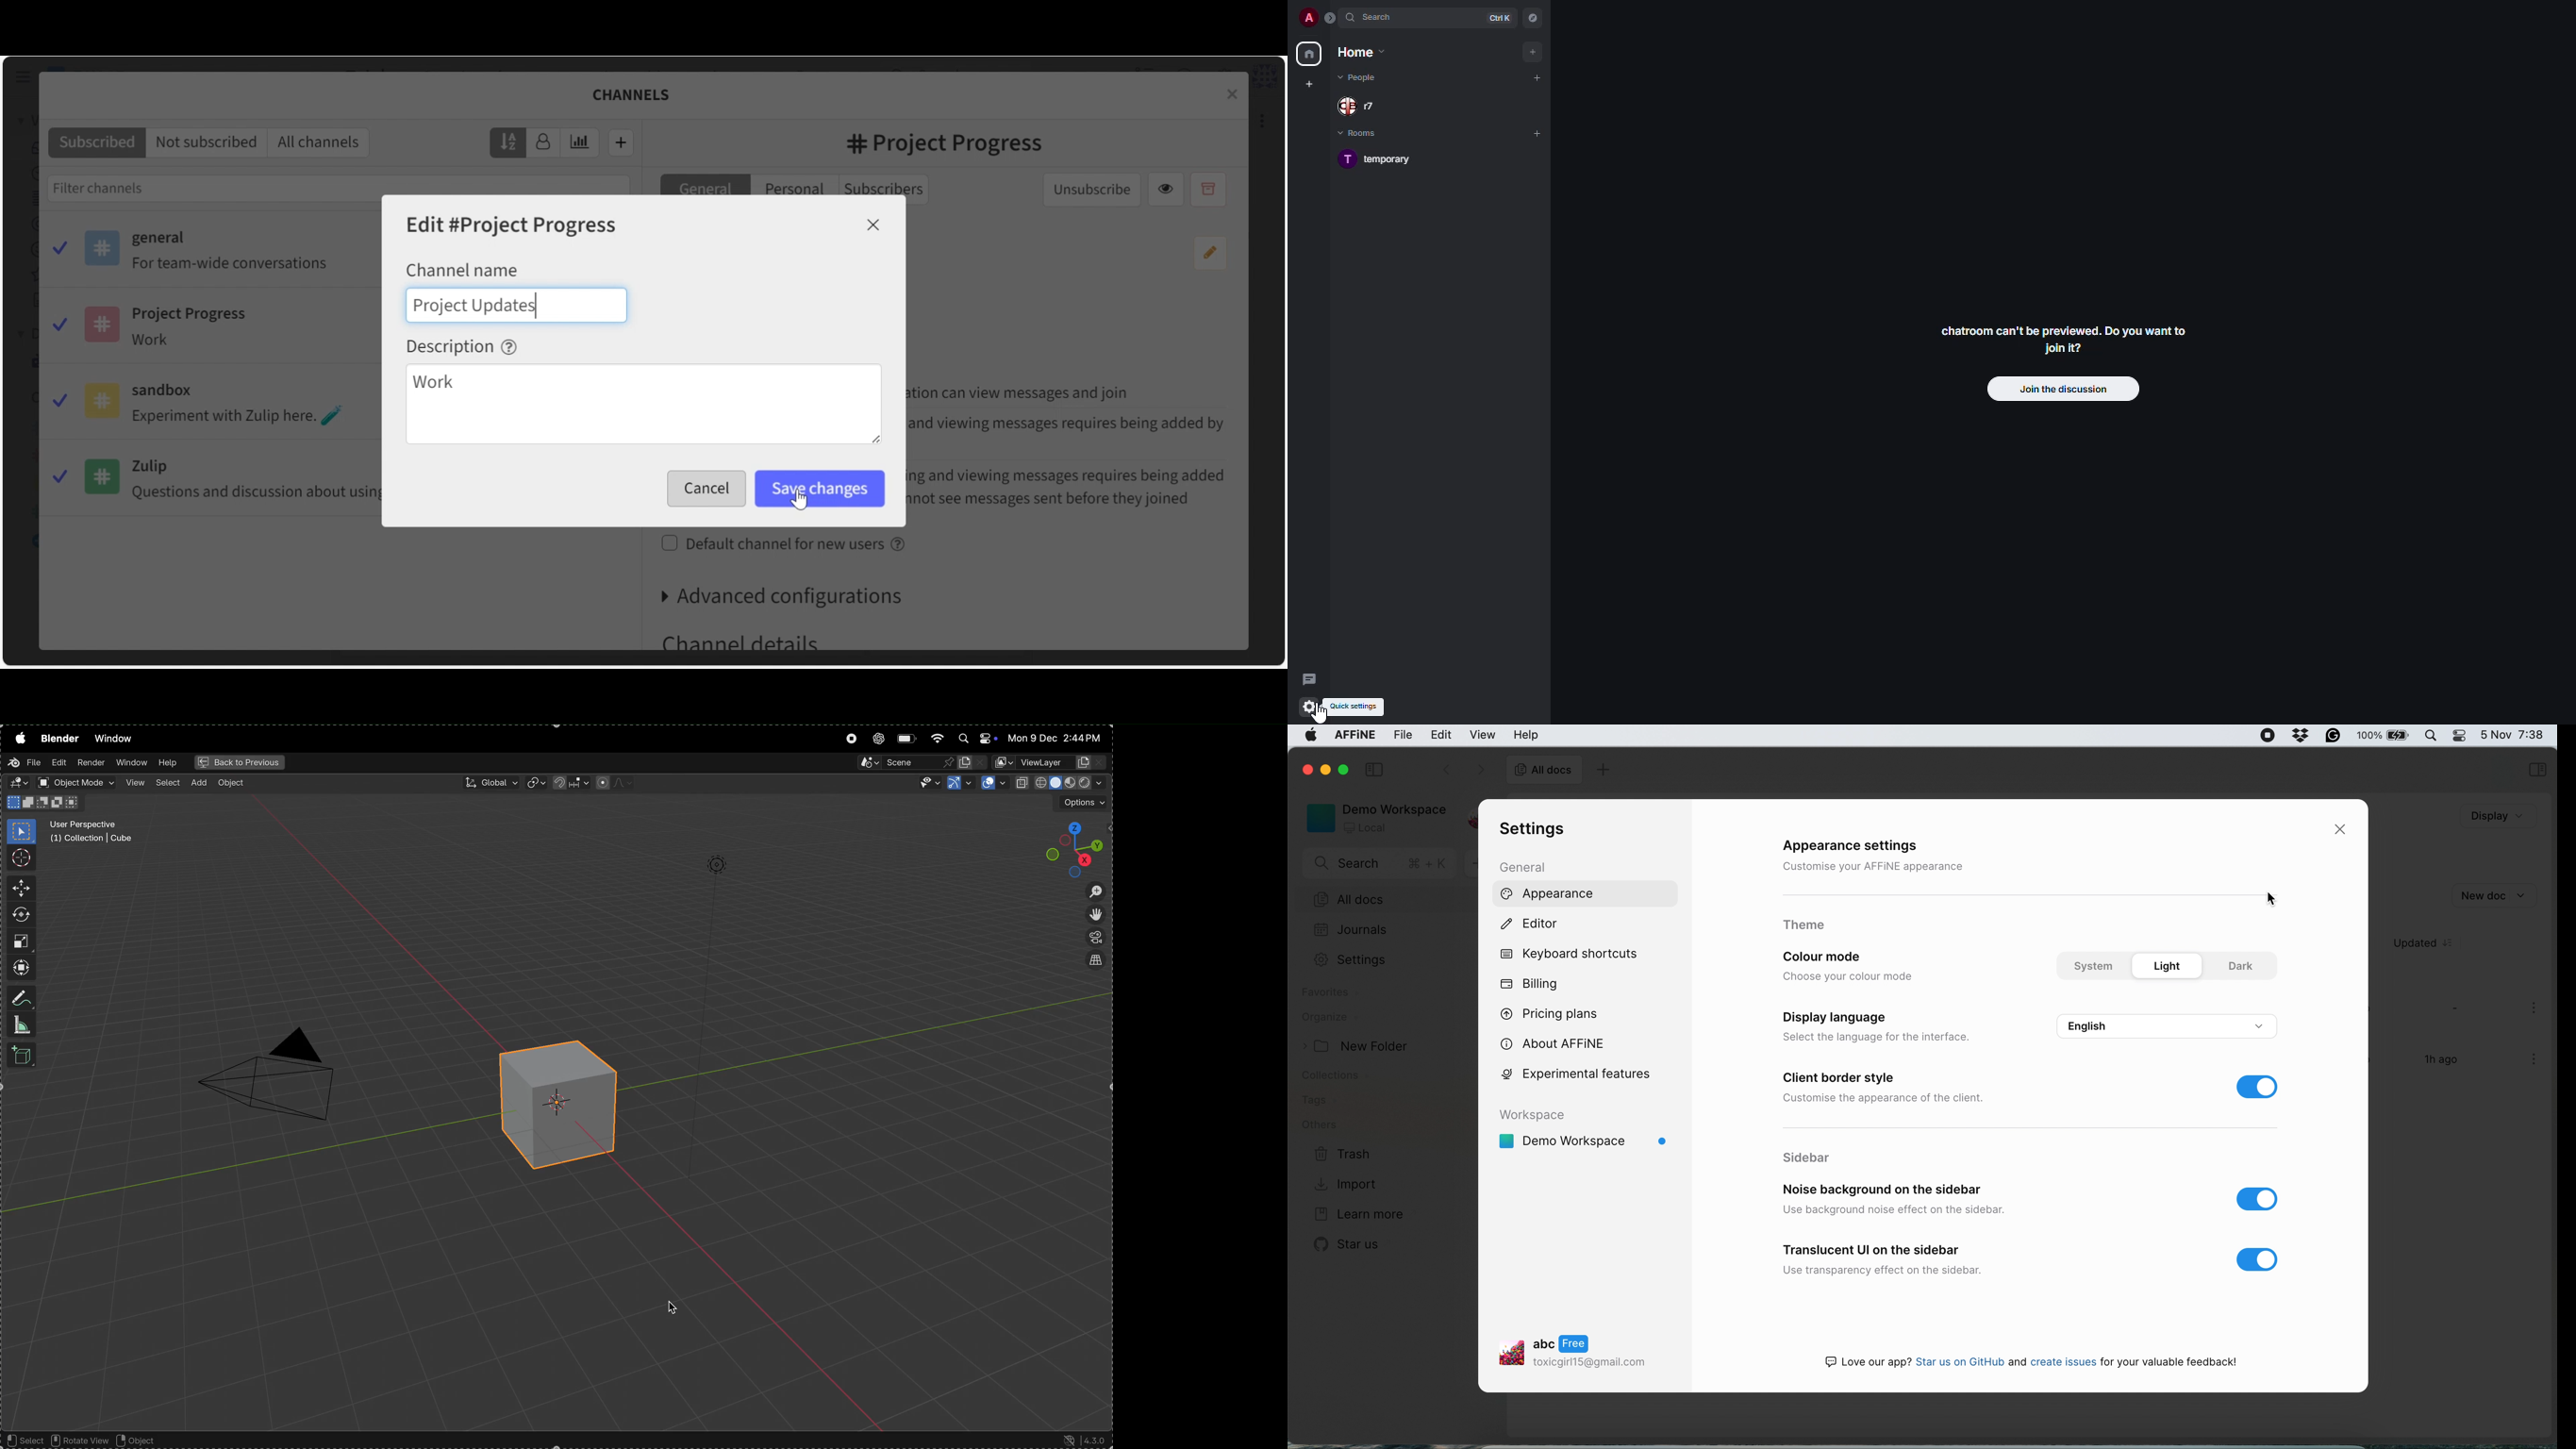 The height and width of the screenshot is (1456, 2576). What do you see at coordinates (1825, 1159) in the screenshot?
I see `sidebar` at bounding box center [1825, 1159].